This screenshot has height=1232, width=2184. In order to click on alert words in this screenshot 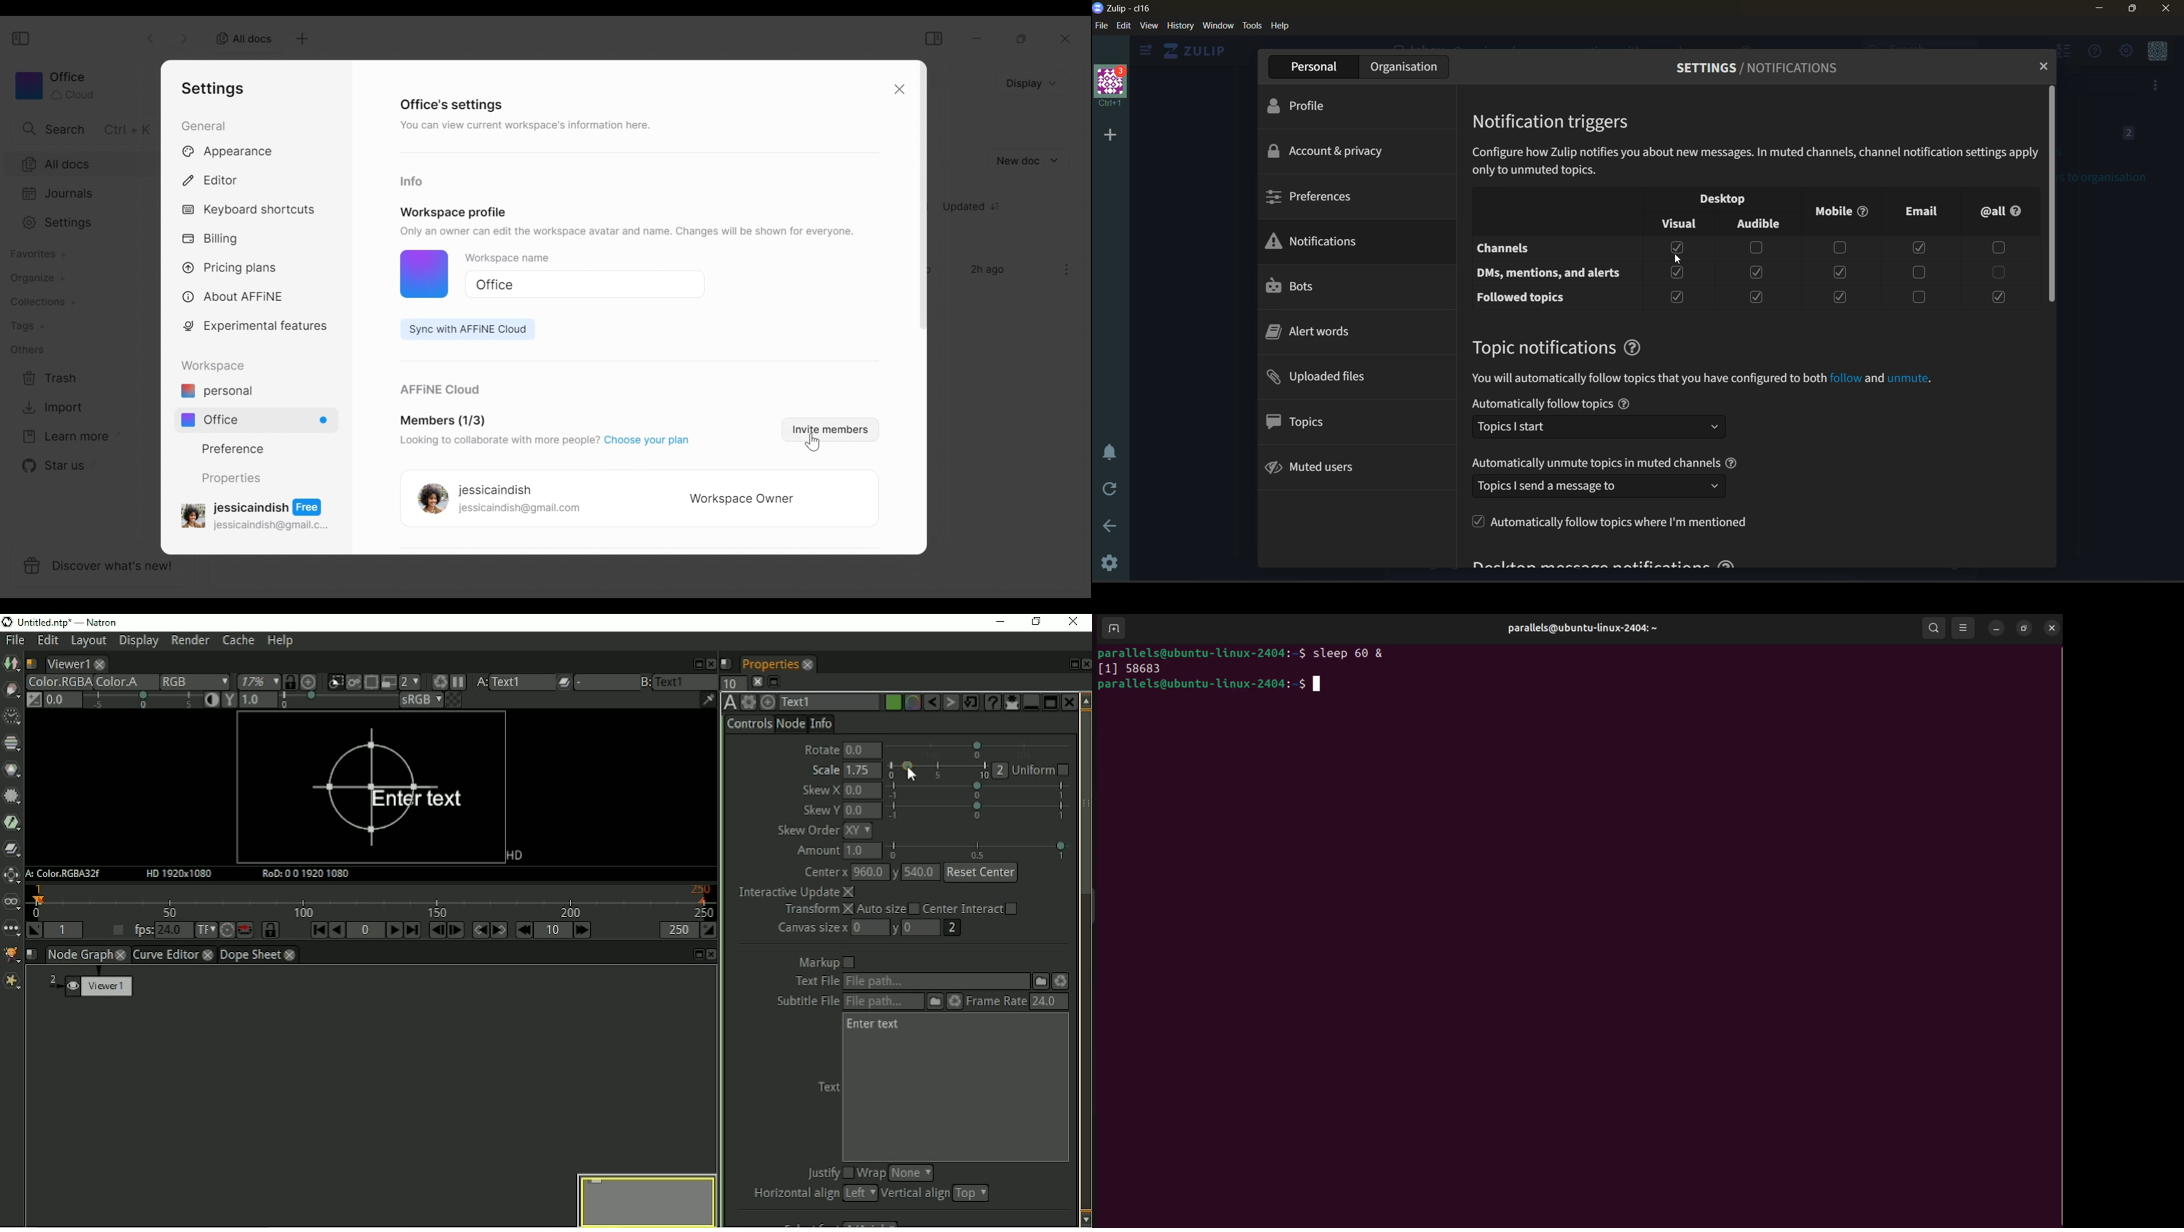, I will do `click(1315, 332)`.